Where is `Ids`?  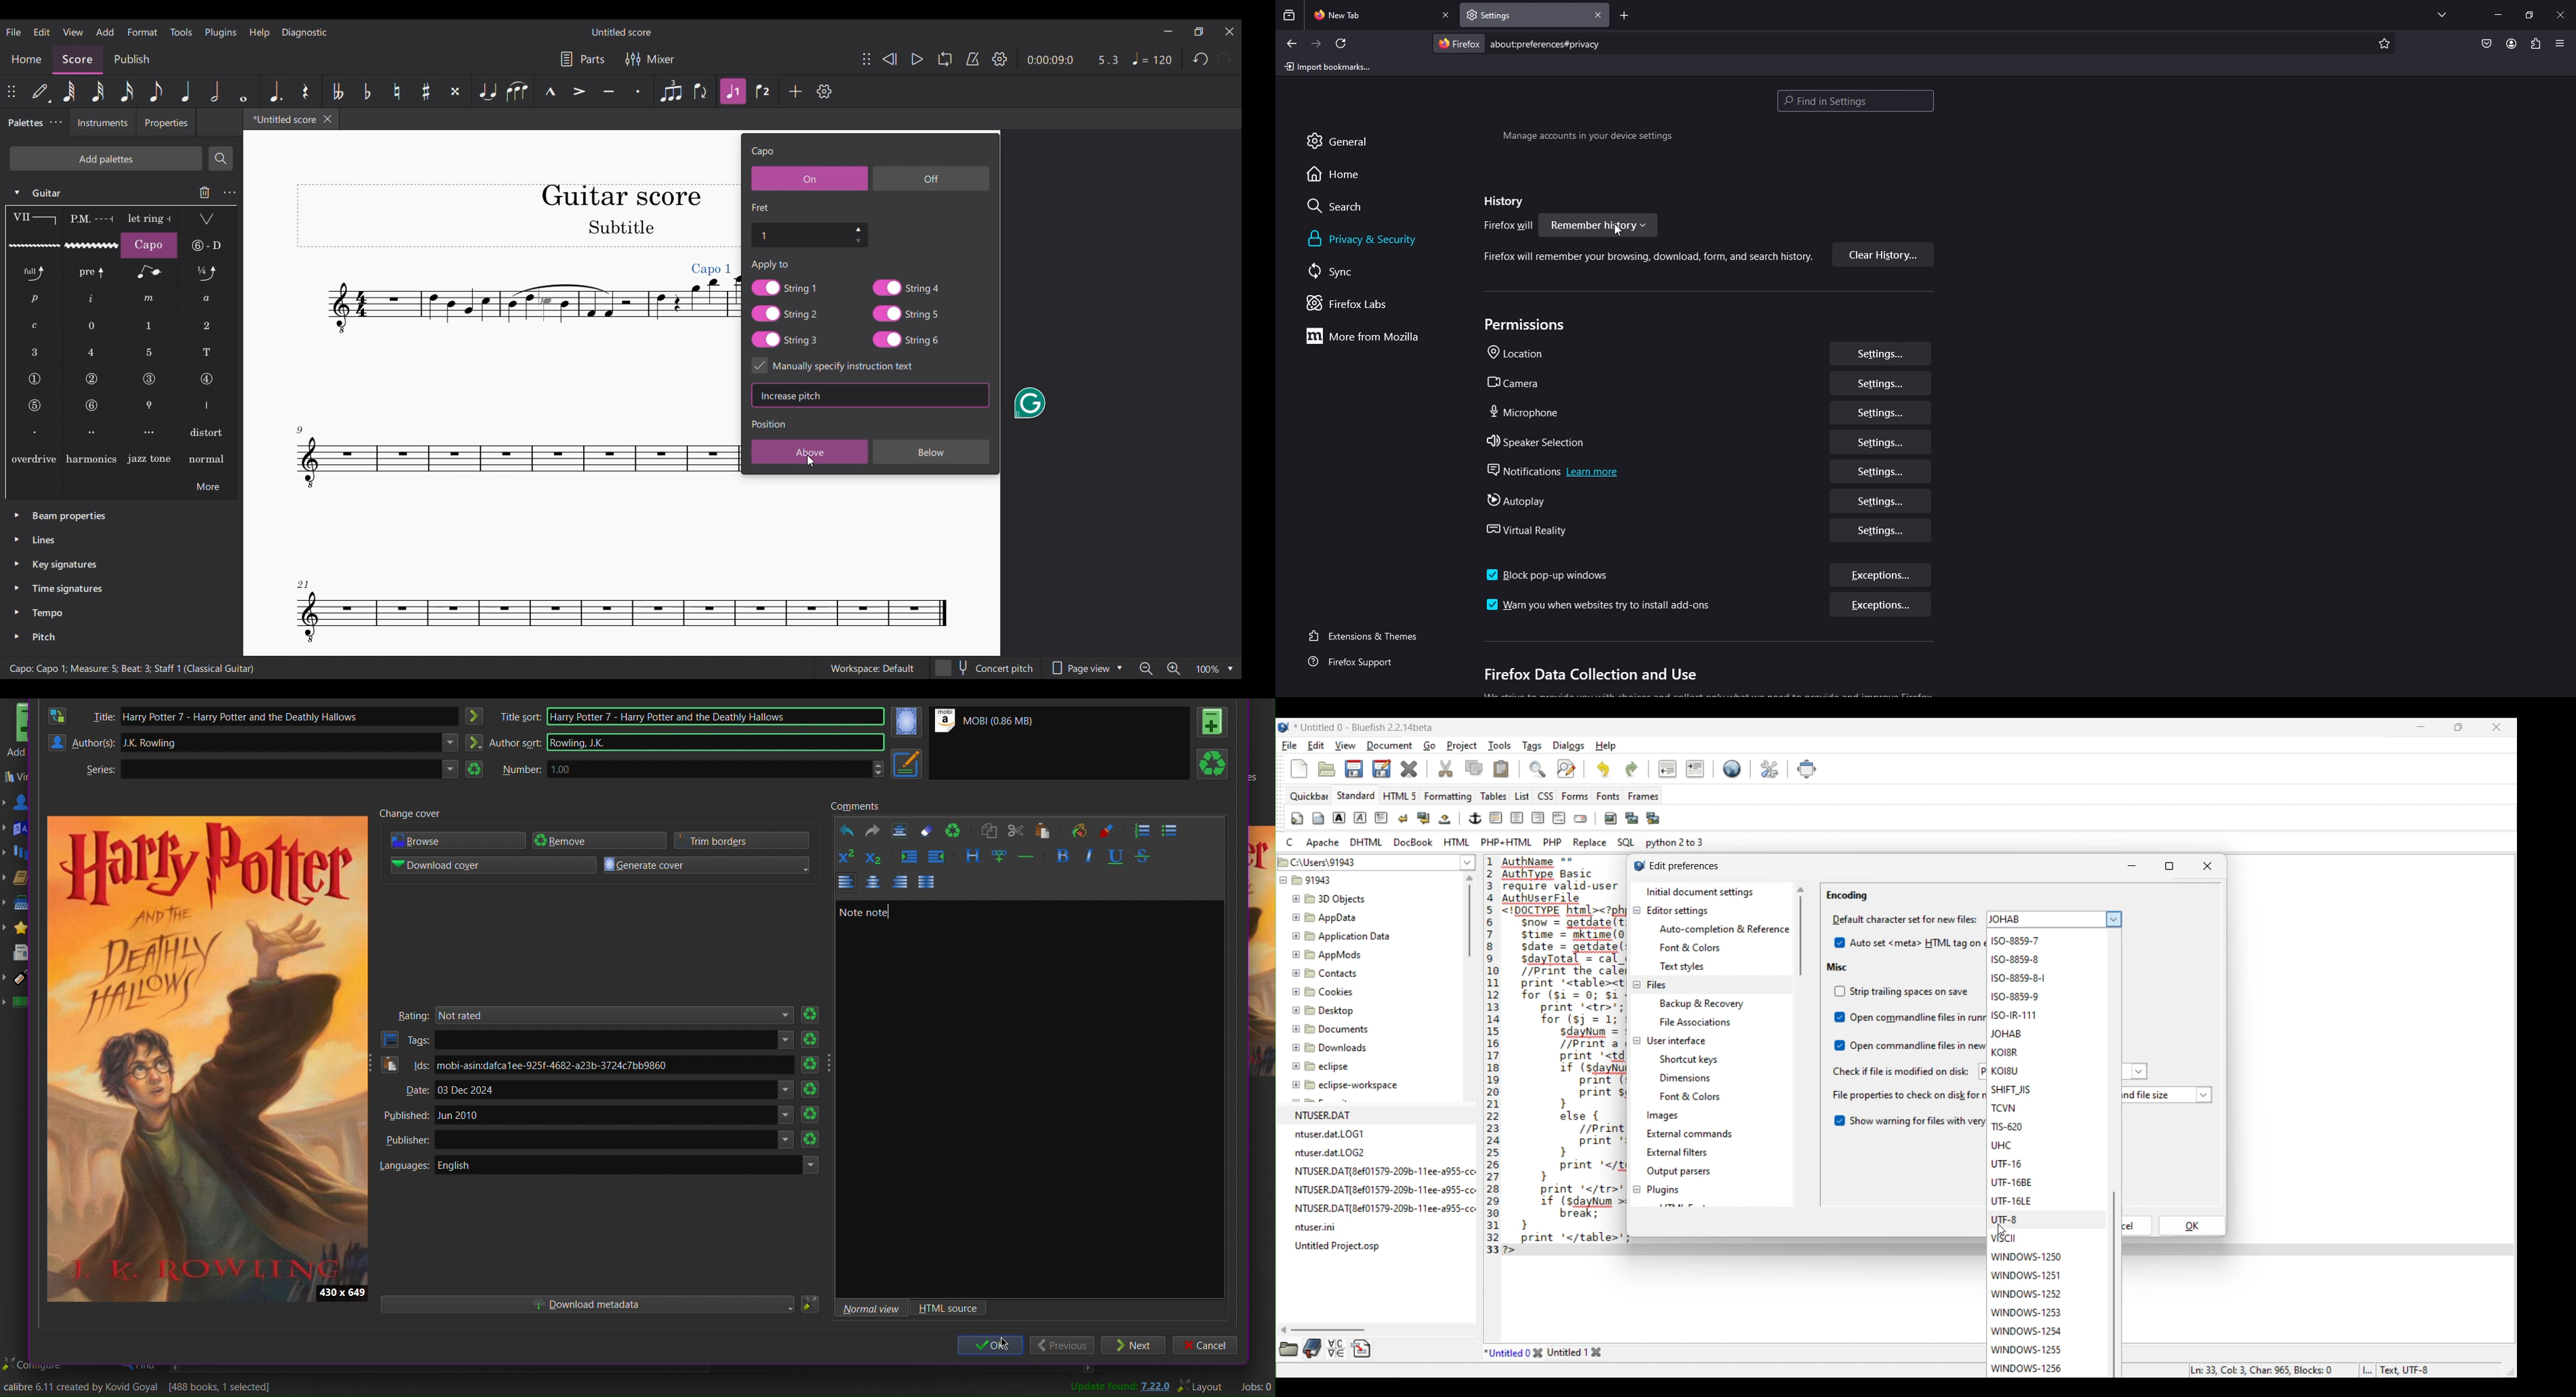
Ids is located at coordinates (405, 1064).